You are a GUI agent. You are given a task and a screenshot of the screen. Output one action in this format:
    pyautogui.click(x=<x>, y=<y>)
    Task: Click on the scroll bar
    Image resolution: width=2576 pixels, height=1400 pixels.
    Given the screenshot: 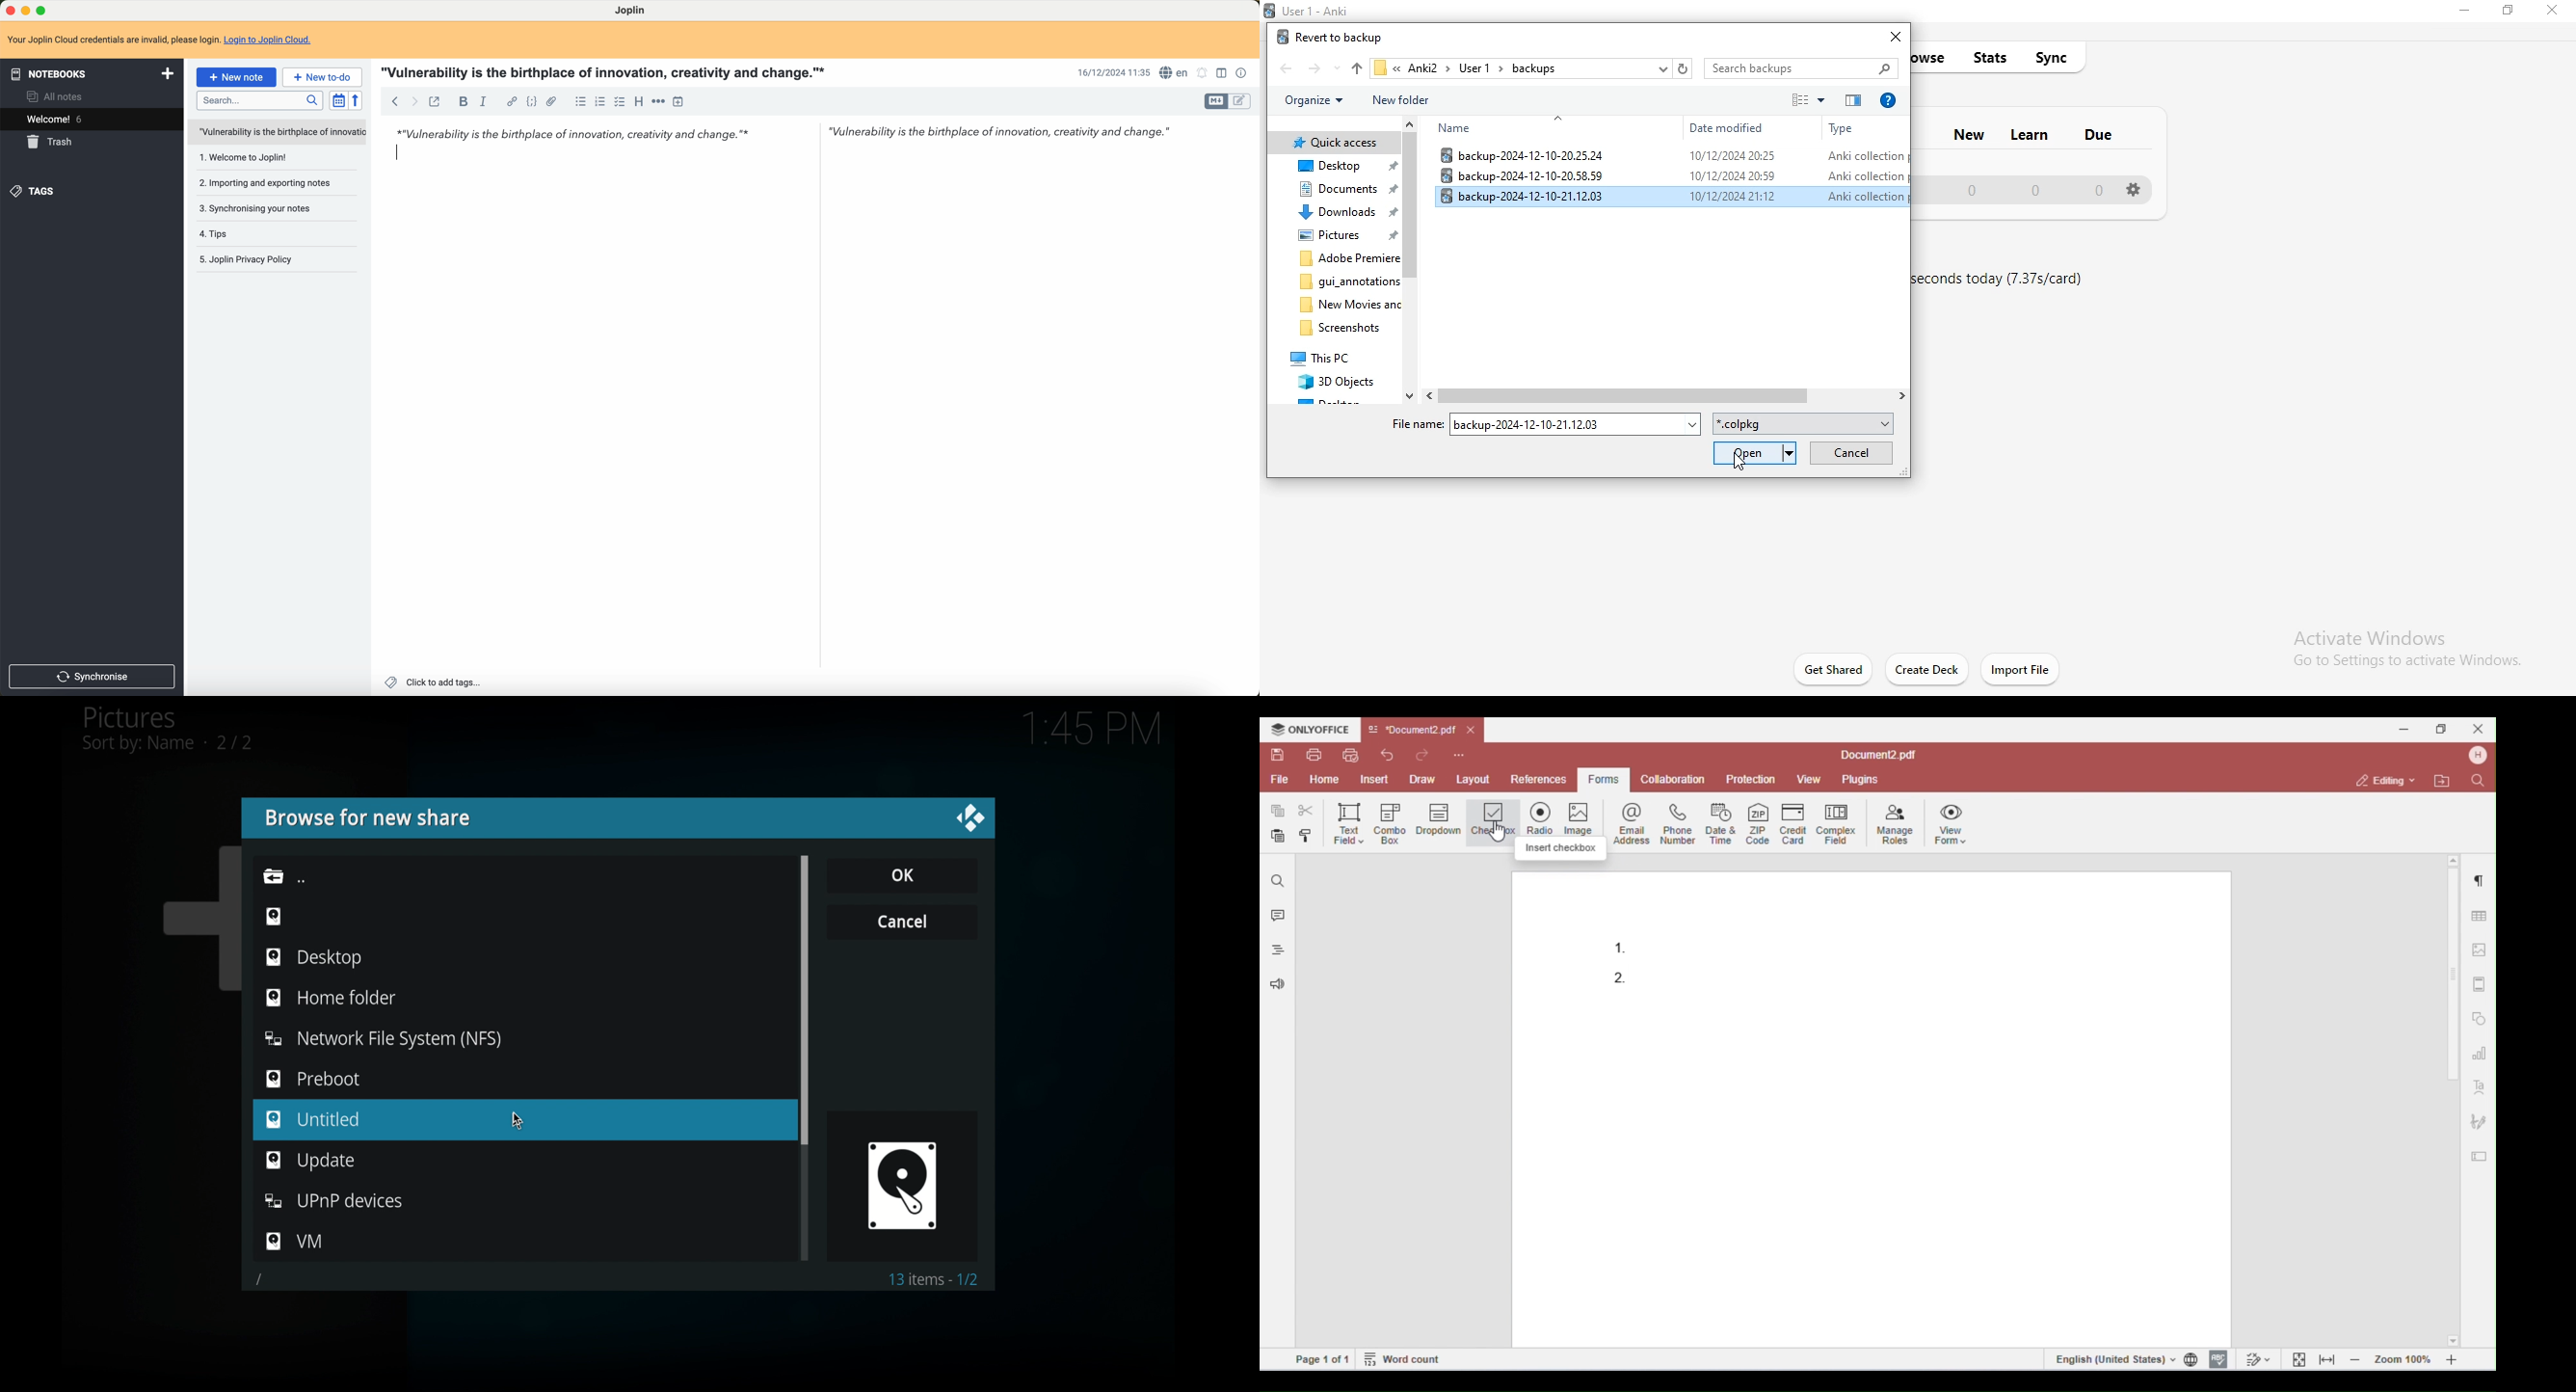 What is the action you would take?
    pyautogui.click(x=1412, y=260)
    